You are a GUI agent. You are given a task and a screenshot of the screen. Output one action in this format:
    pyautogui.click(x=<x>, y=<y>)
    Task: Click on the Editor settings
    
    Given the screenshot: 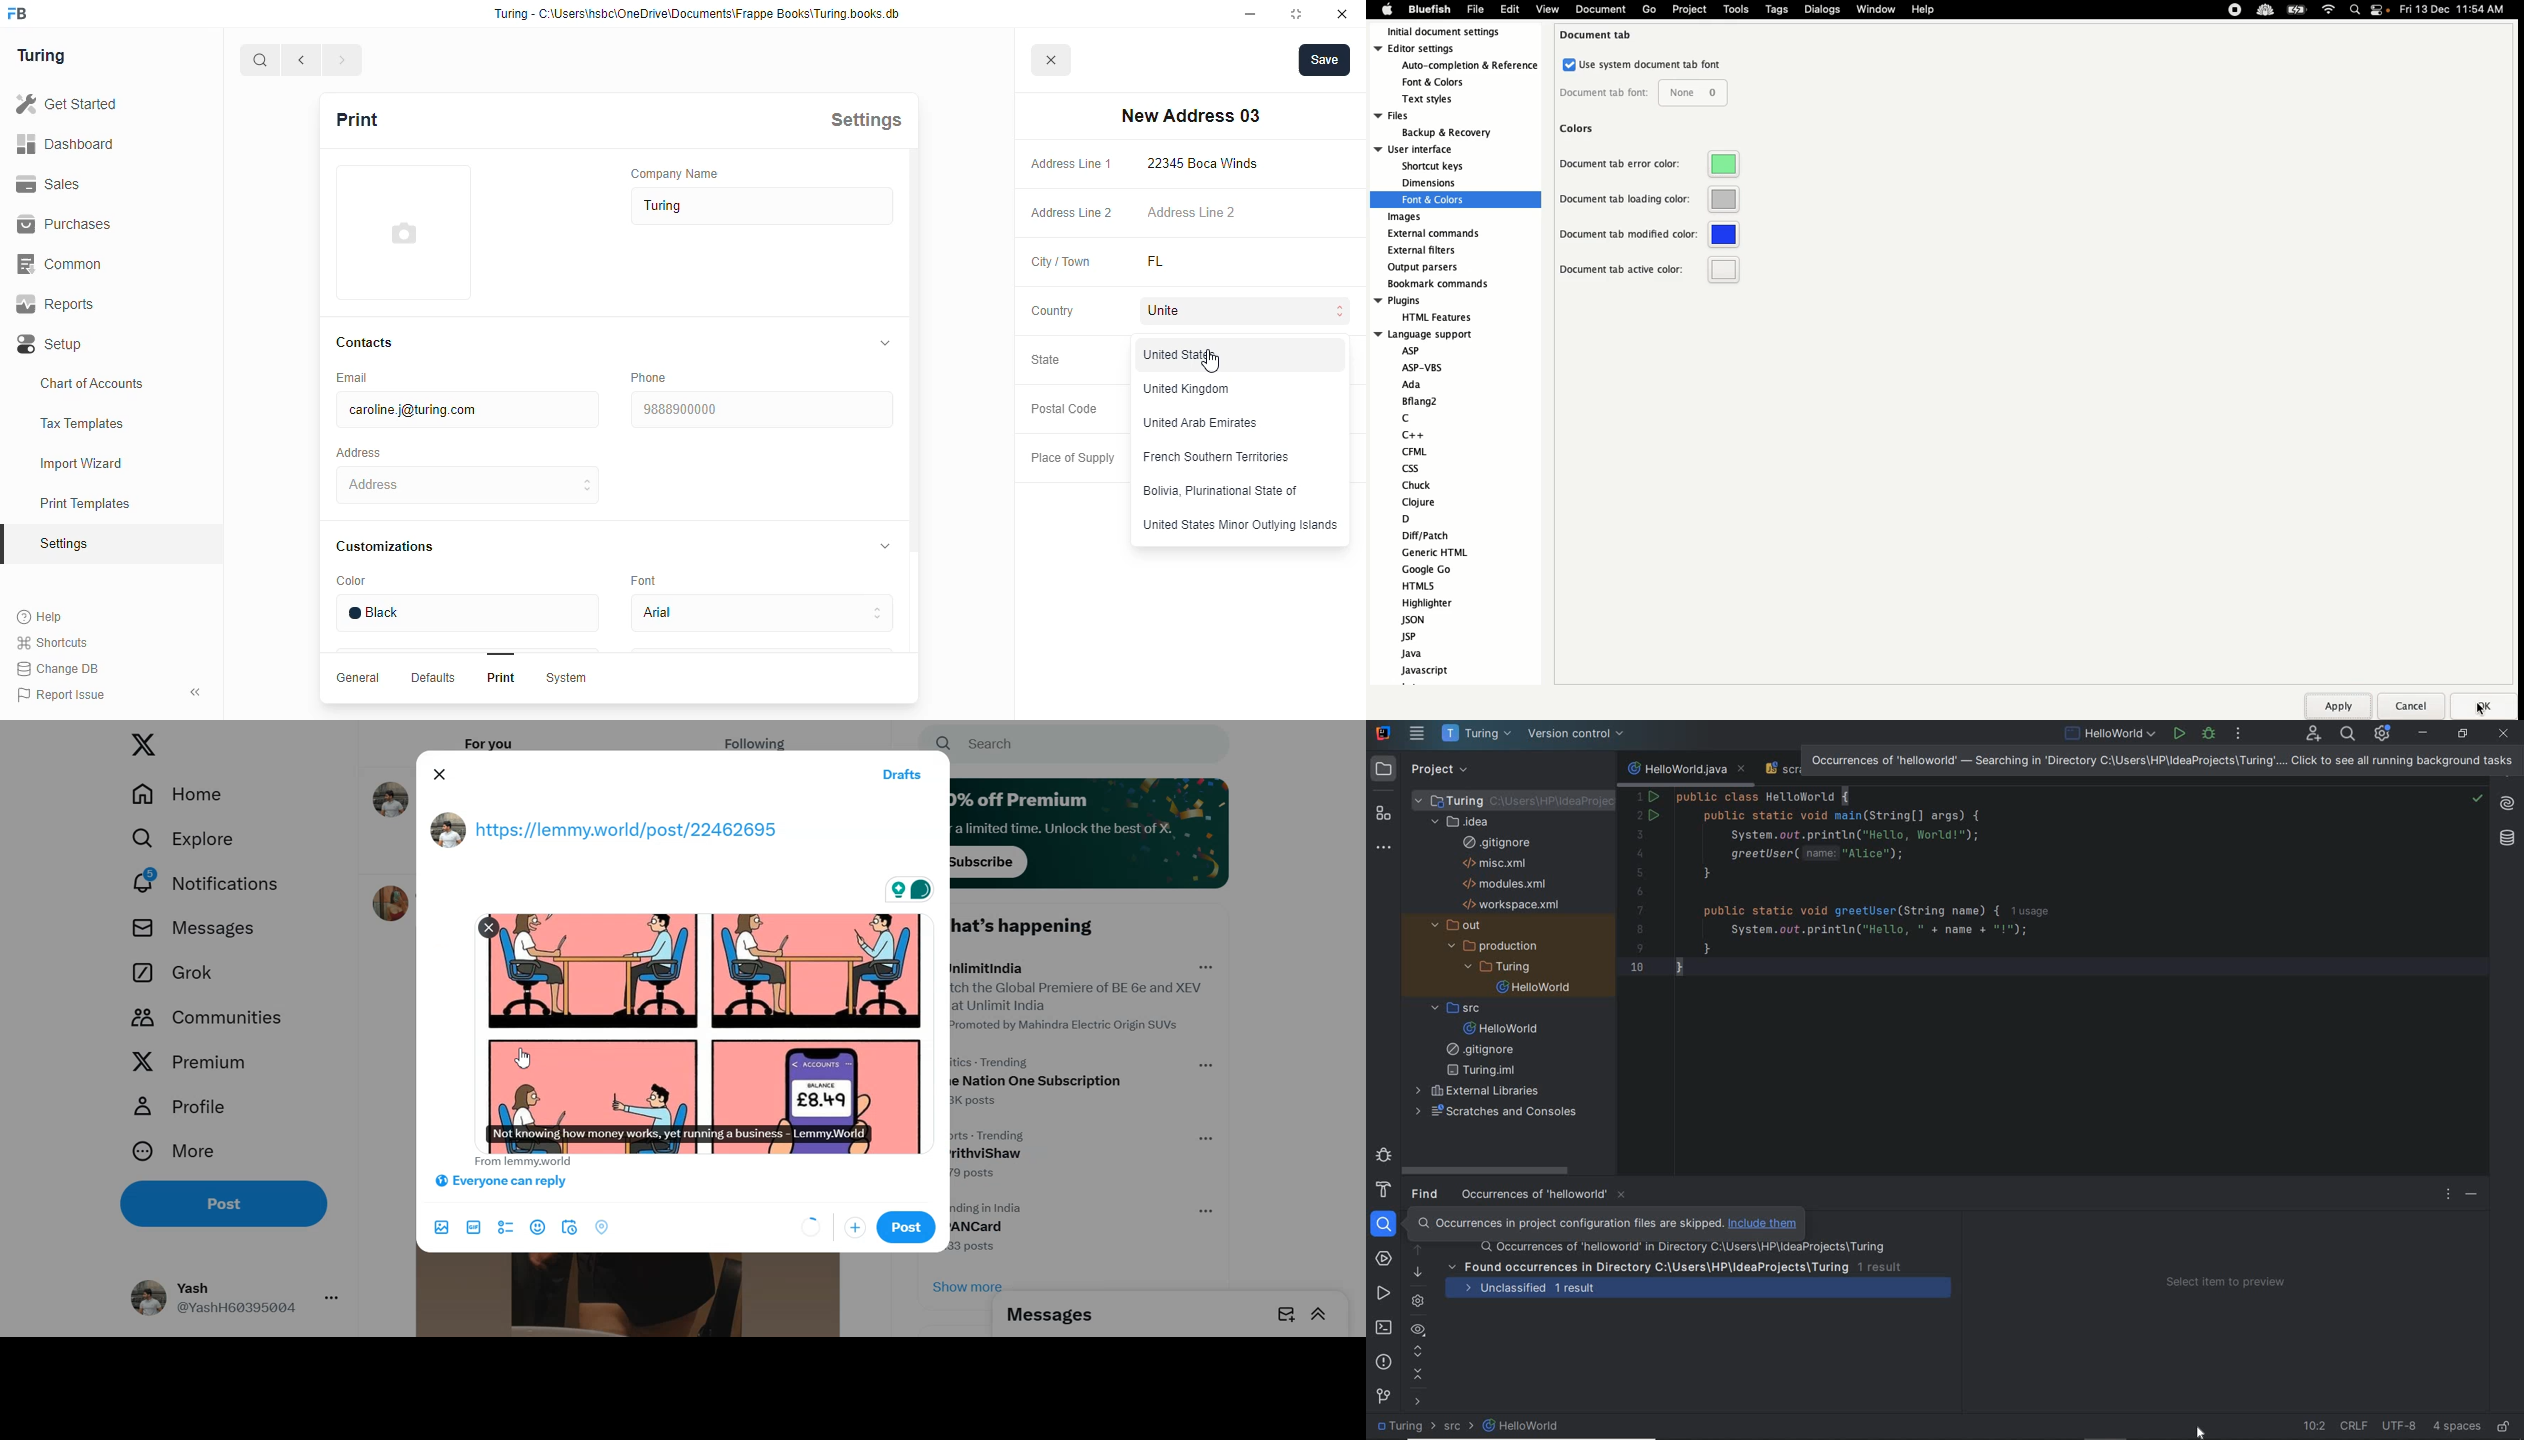 What is the action you would take?
    pyautogui.click(x=1452, y=50)
    